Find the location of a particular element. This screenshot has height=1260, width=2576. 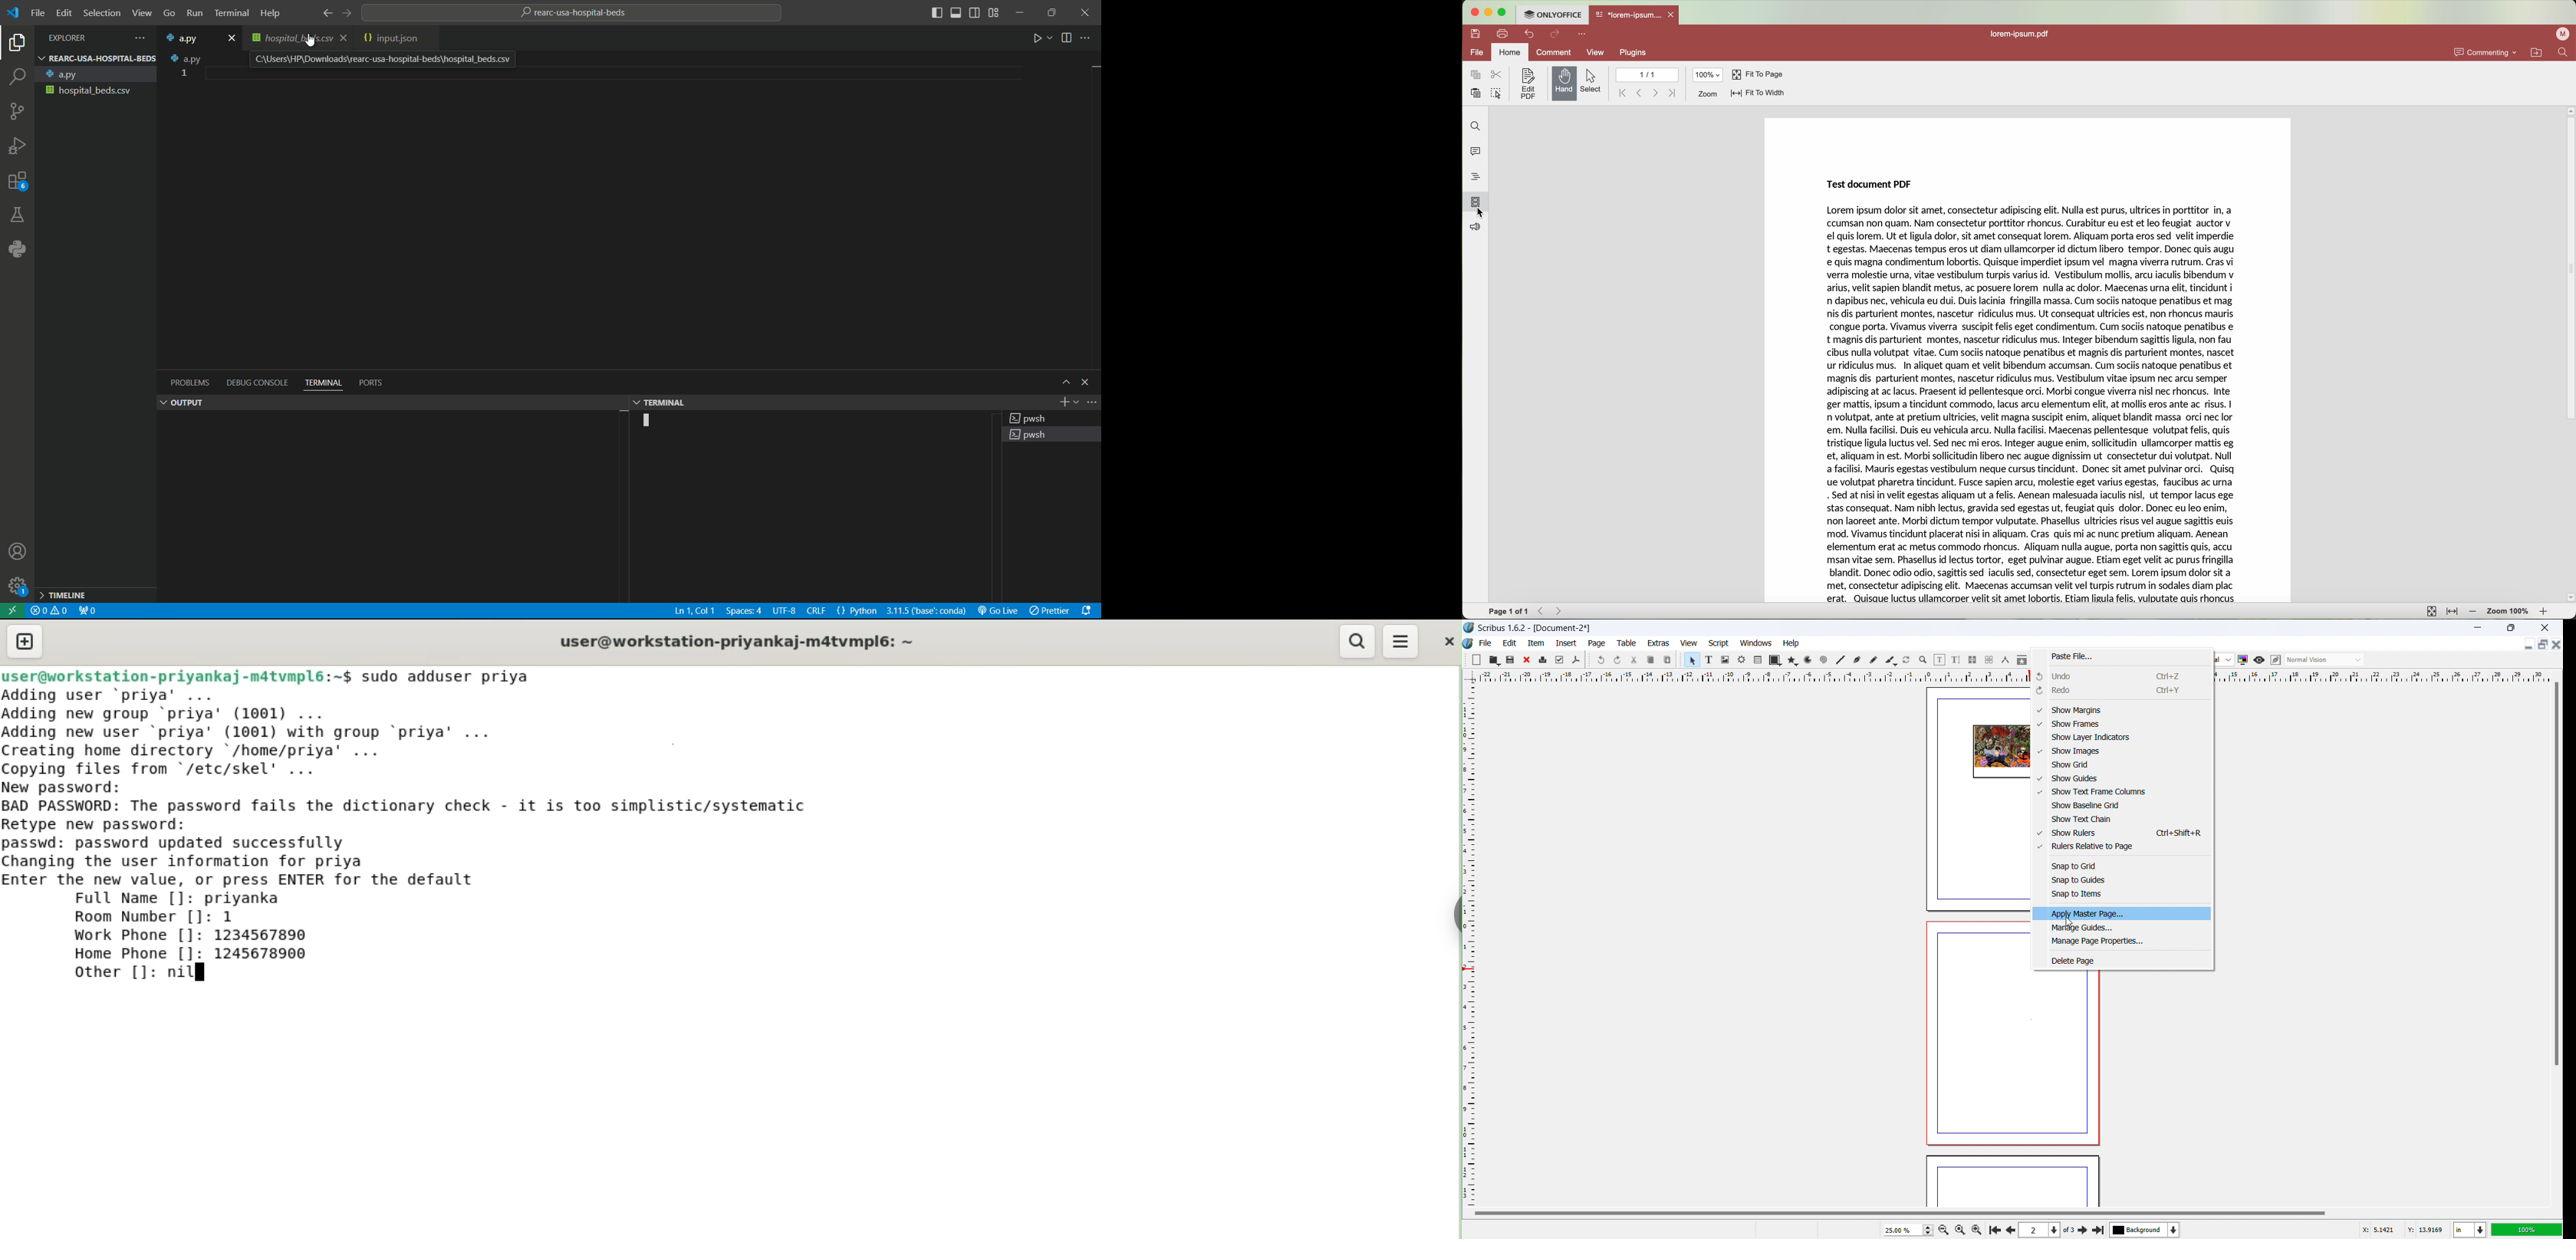

next page is located at coordinates (2009, 1229).